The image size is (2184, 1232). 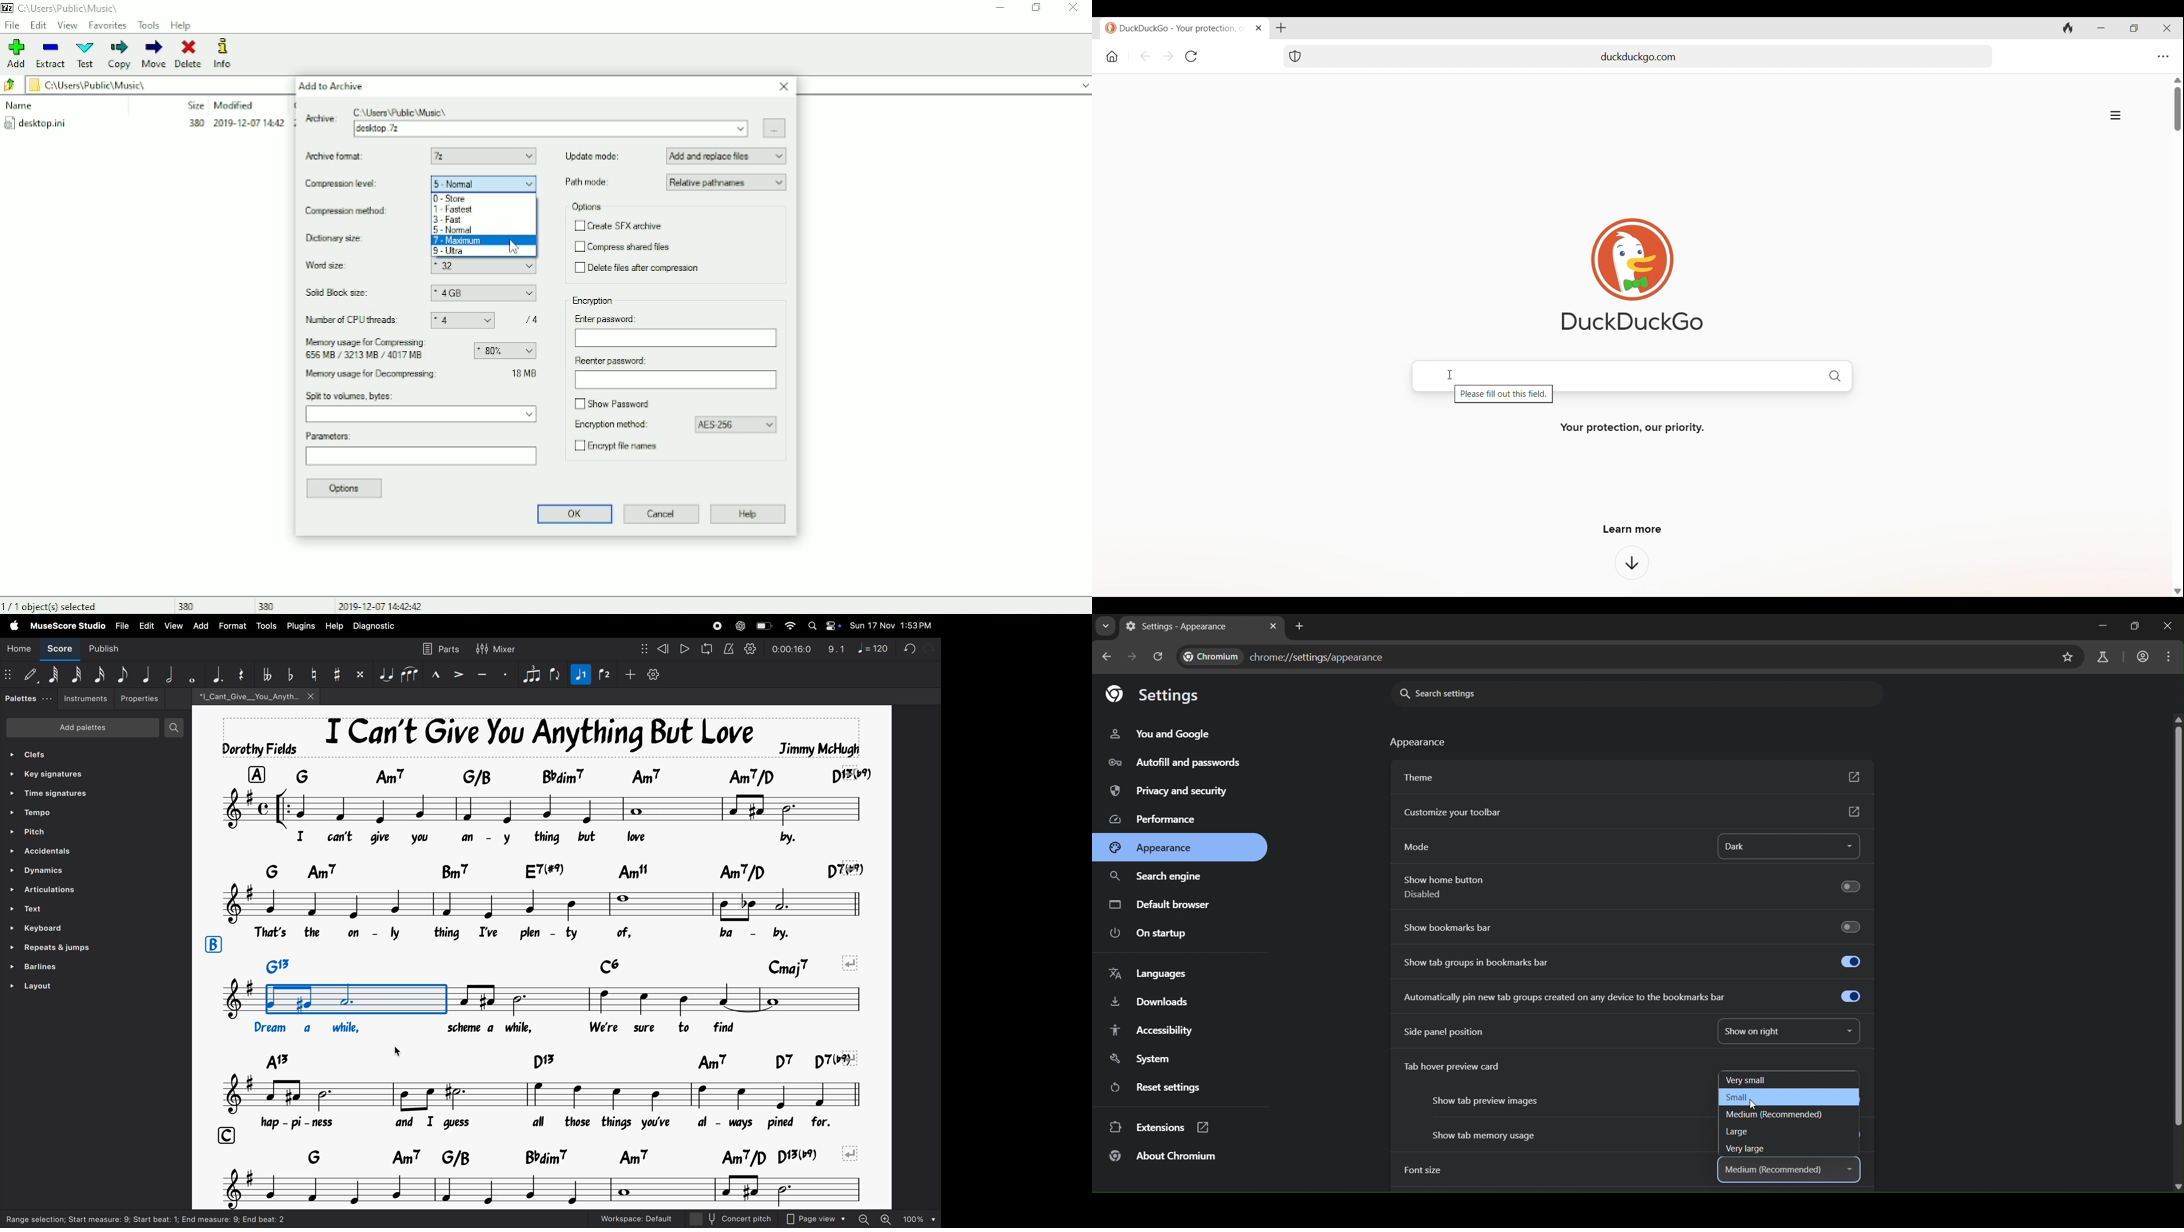 I want to click on toggle double sharp, so click(x=360, y=674).